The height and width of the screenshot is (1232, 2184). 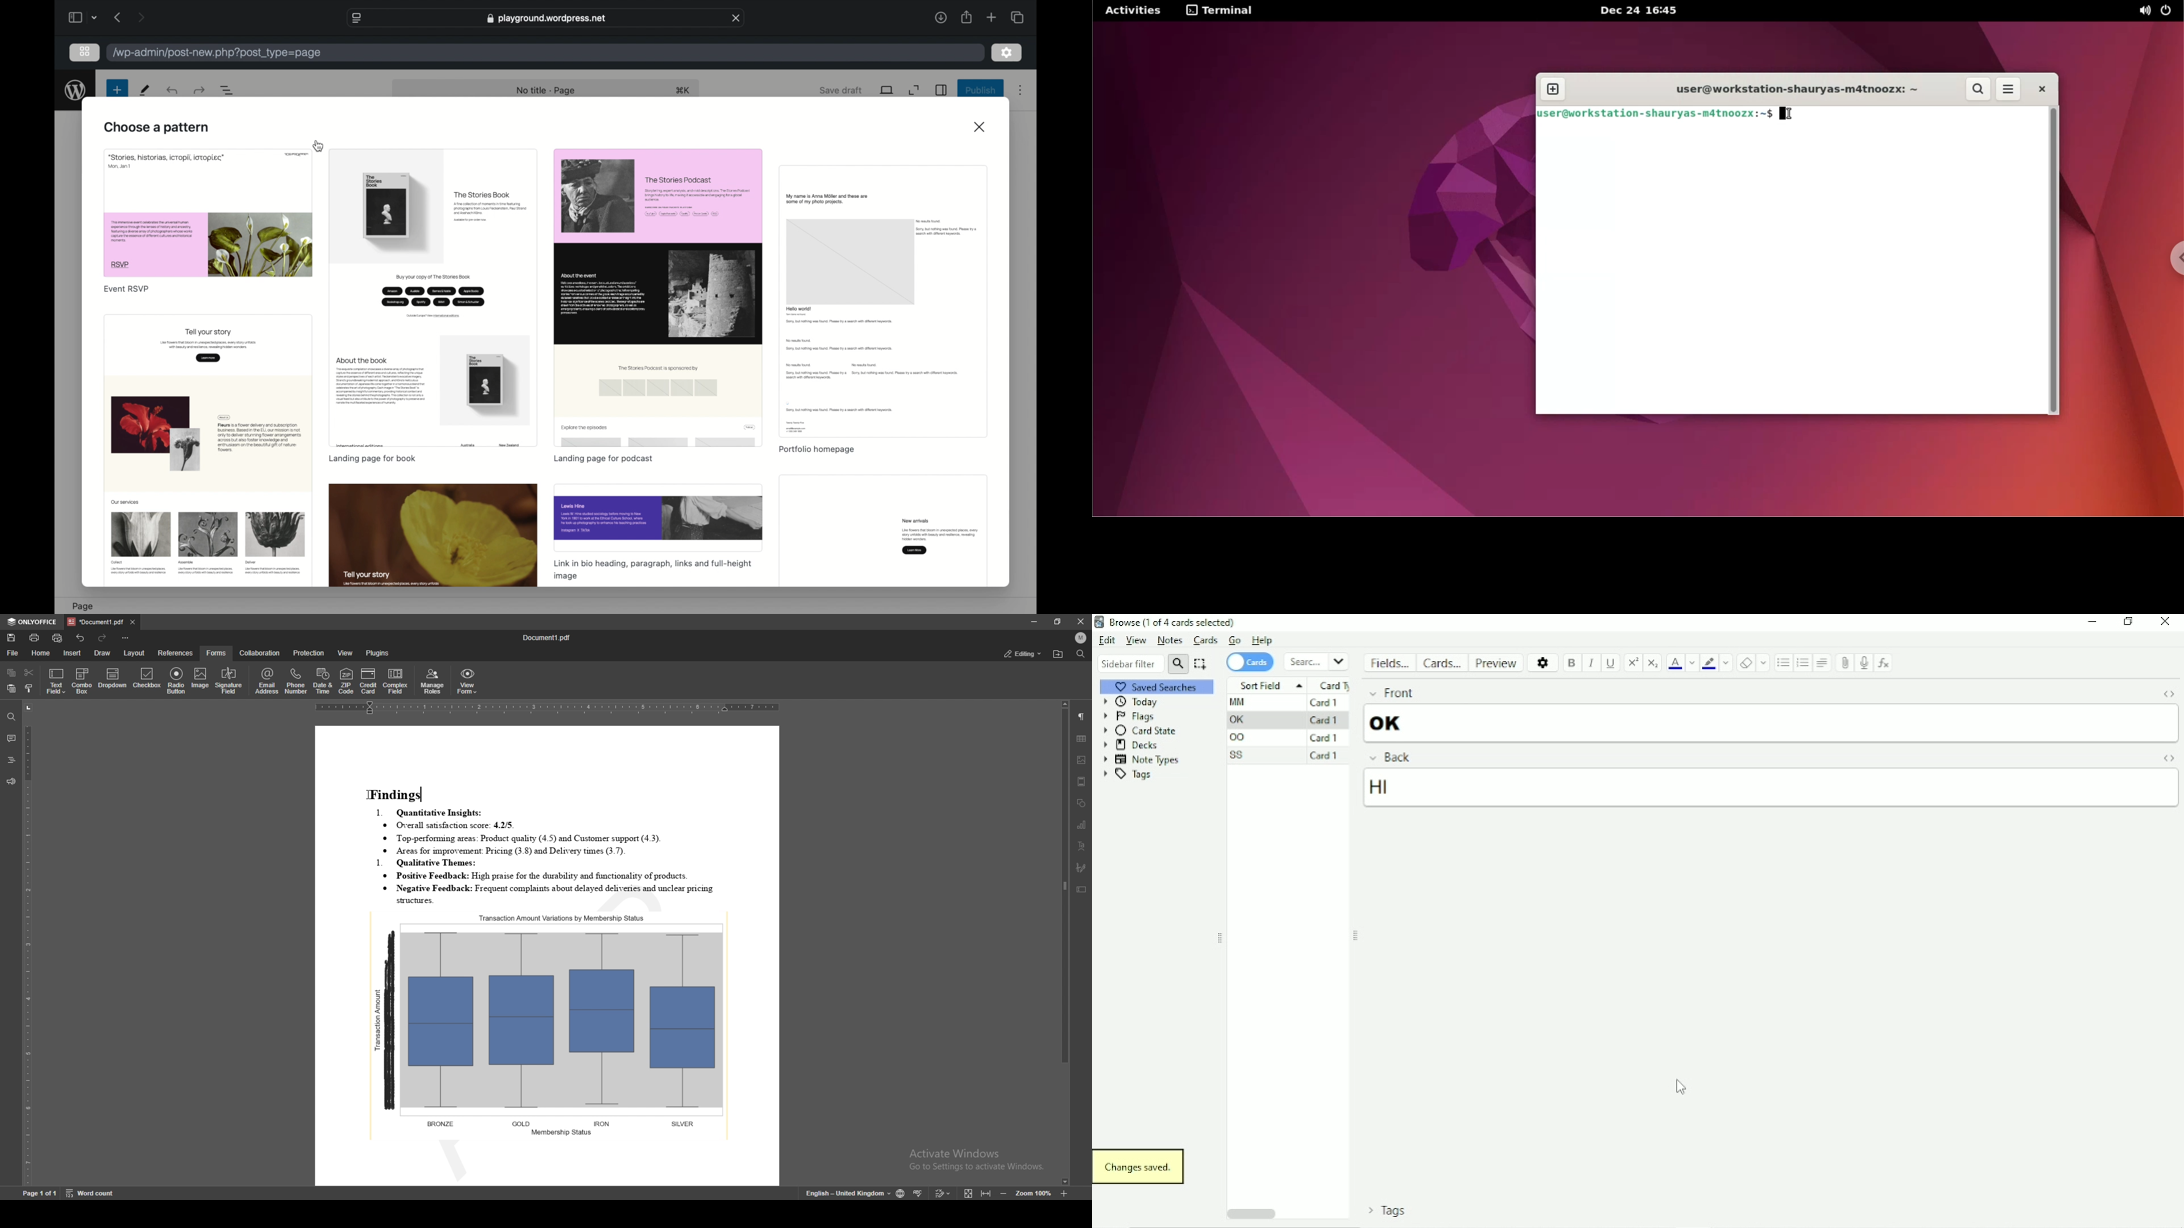 What do you see at coordinates (1822, 663) in the screenshot?
I see `Alignment` at bounding box center [1822, 663].